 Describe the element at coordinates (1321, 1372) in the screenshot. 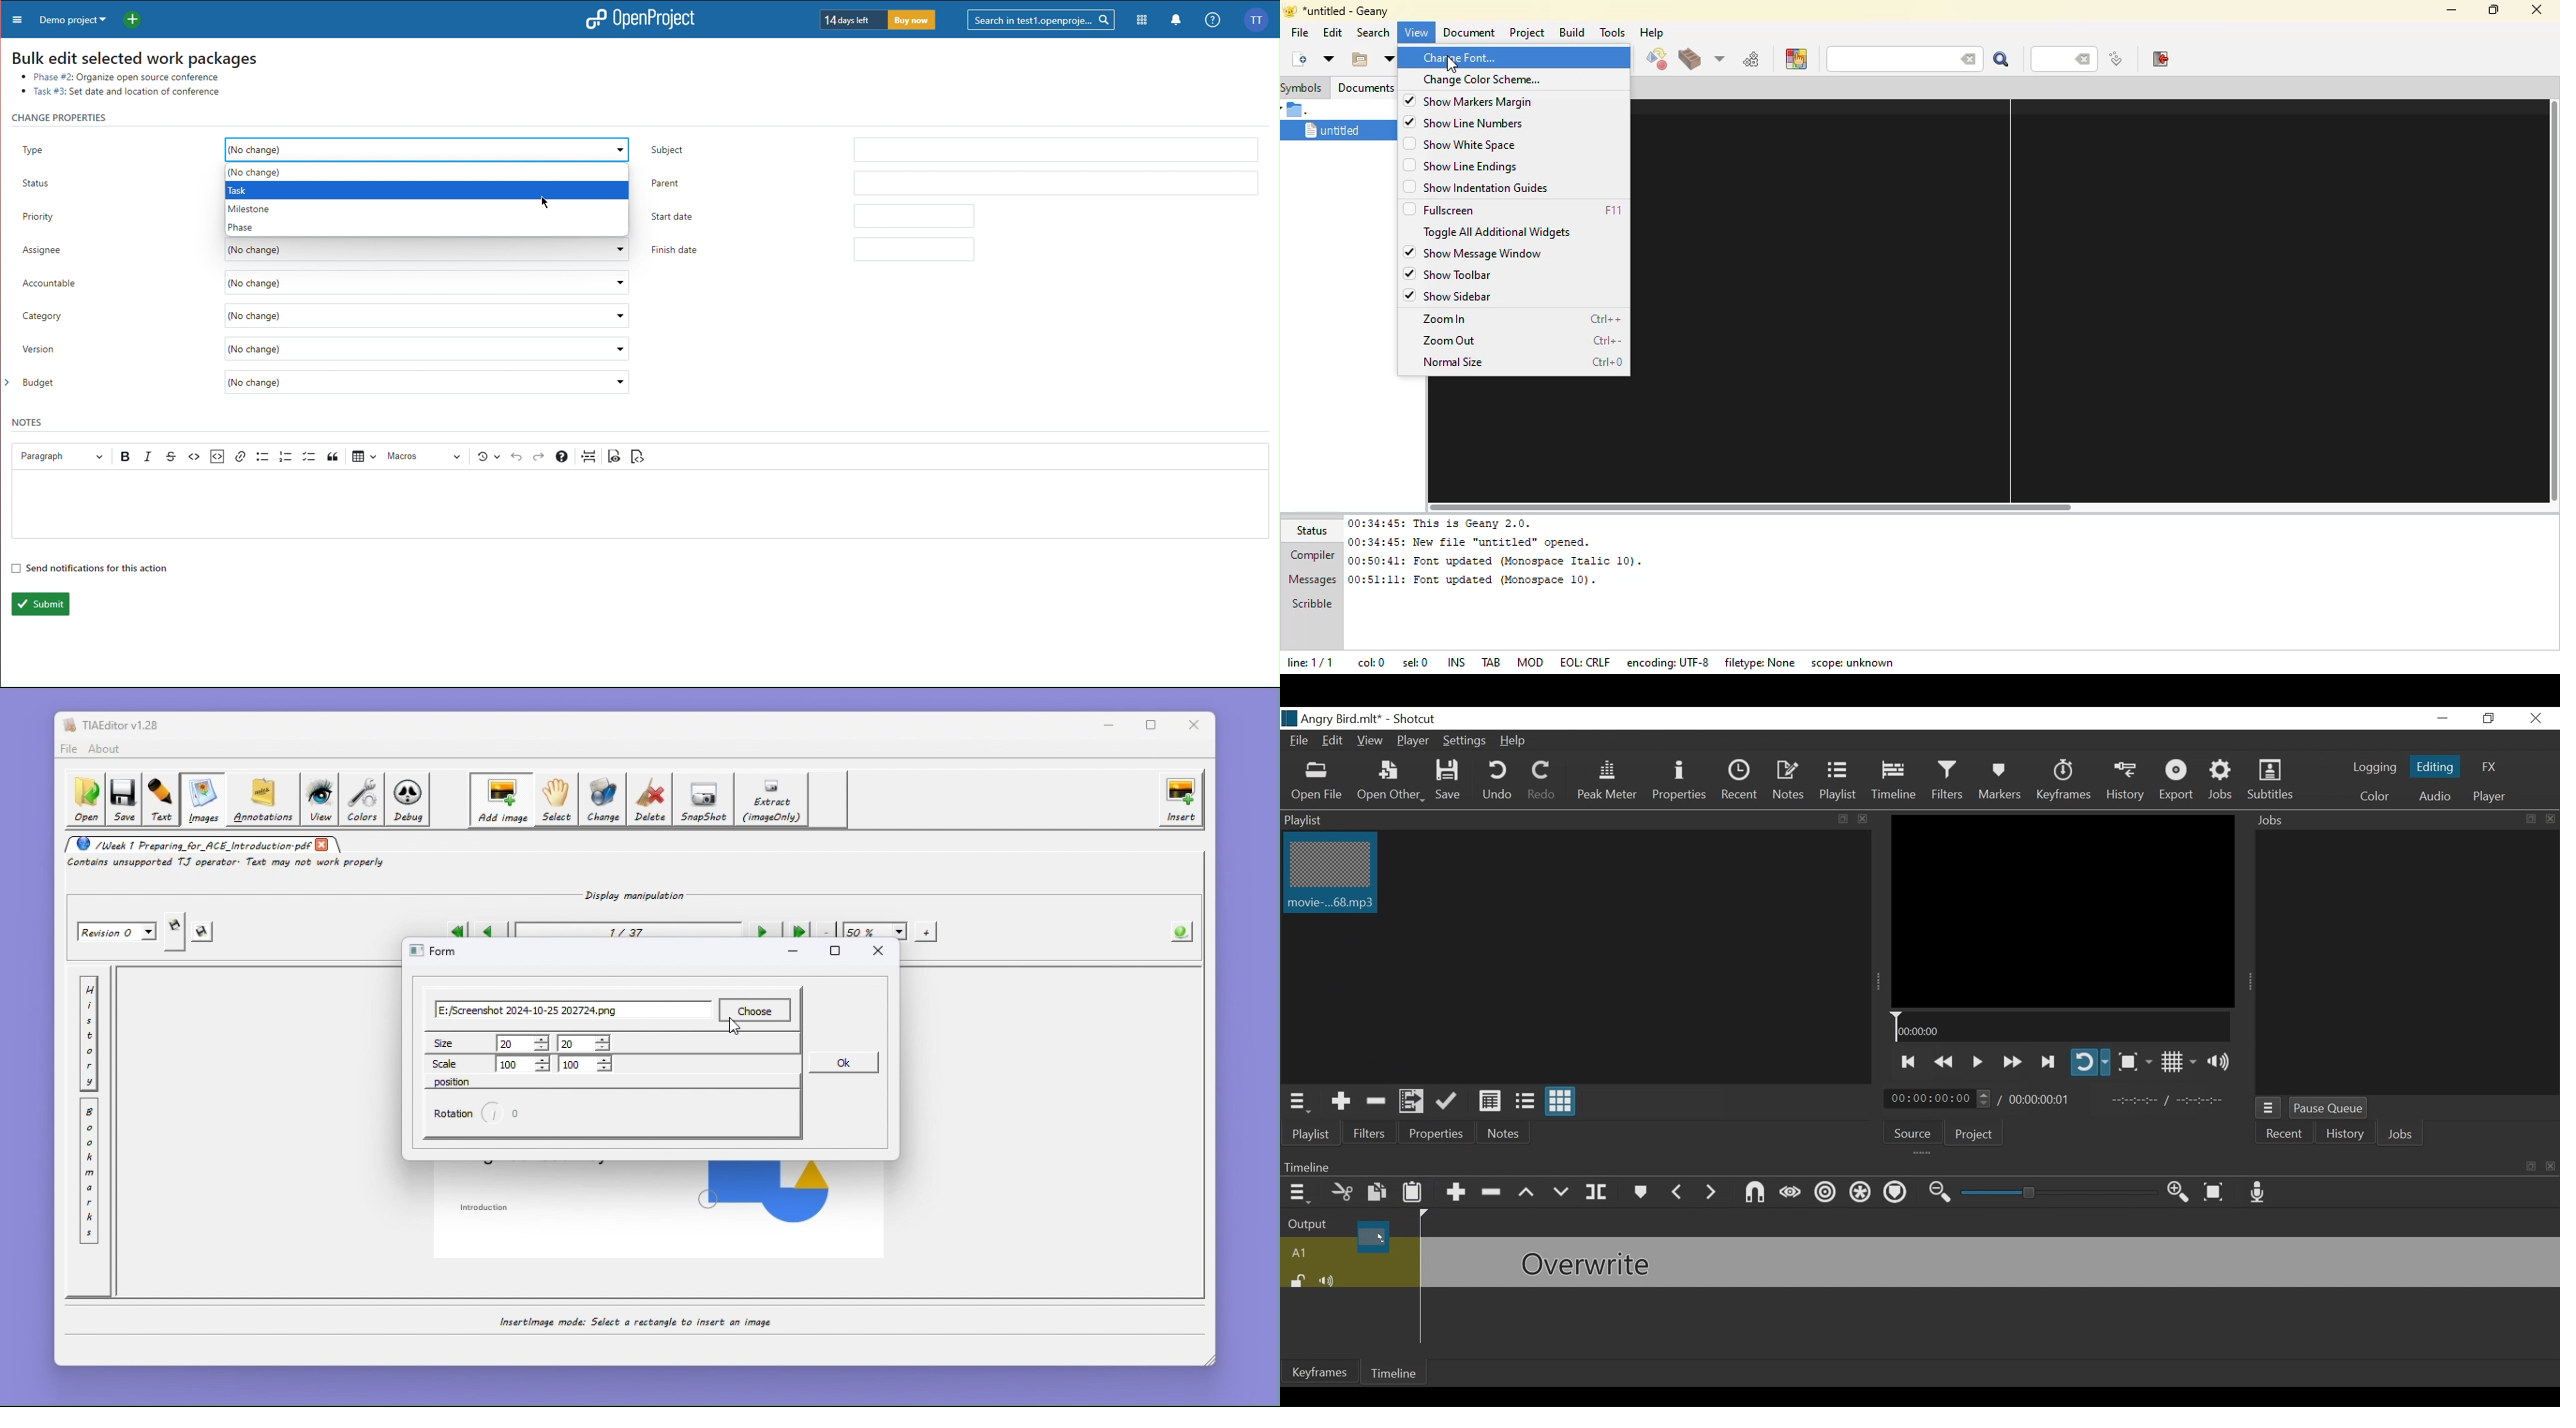

I see `Keyframes` at that location.